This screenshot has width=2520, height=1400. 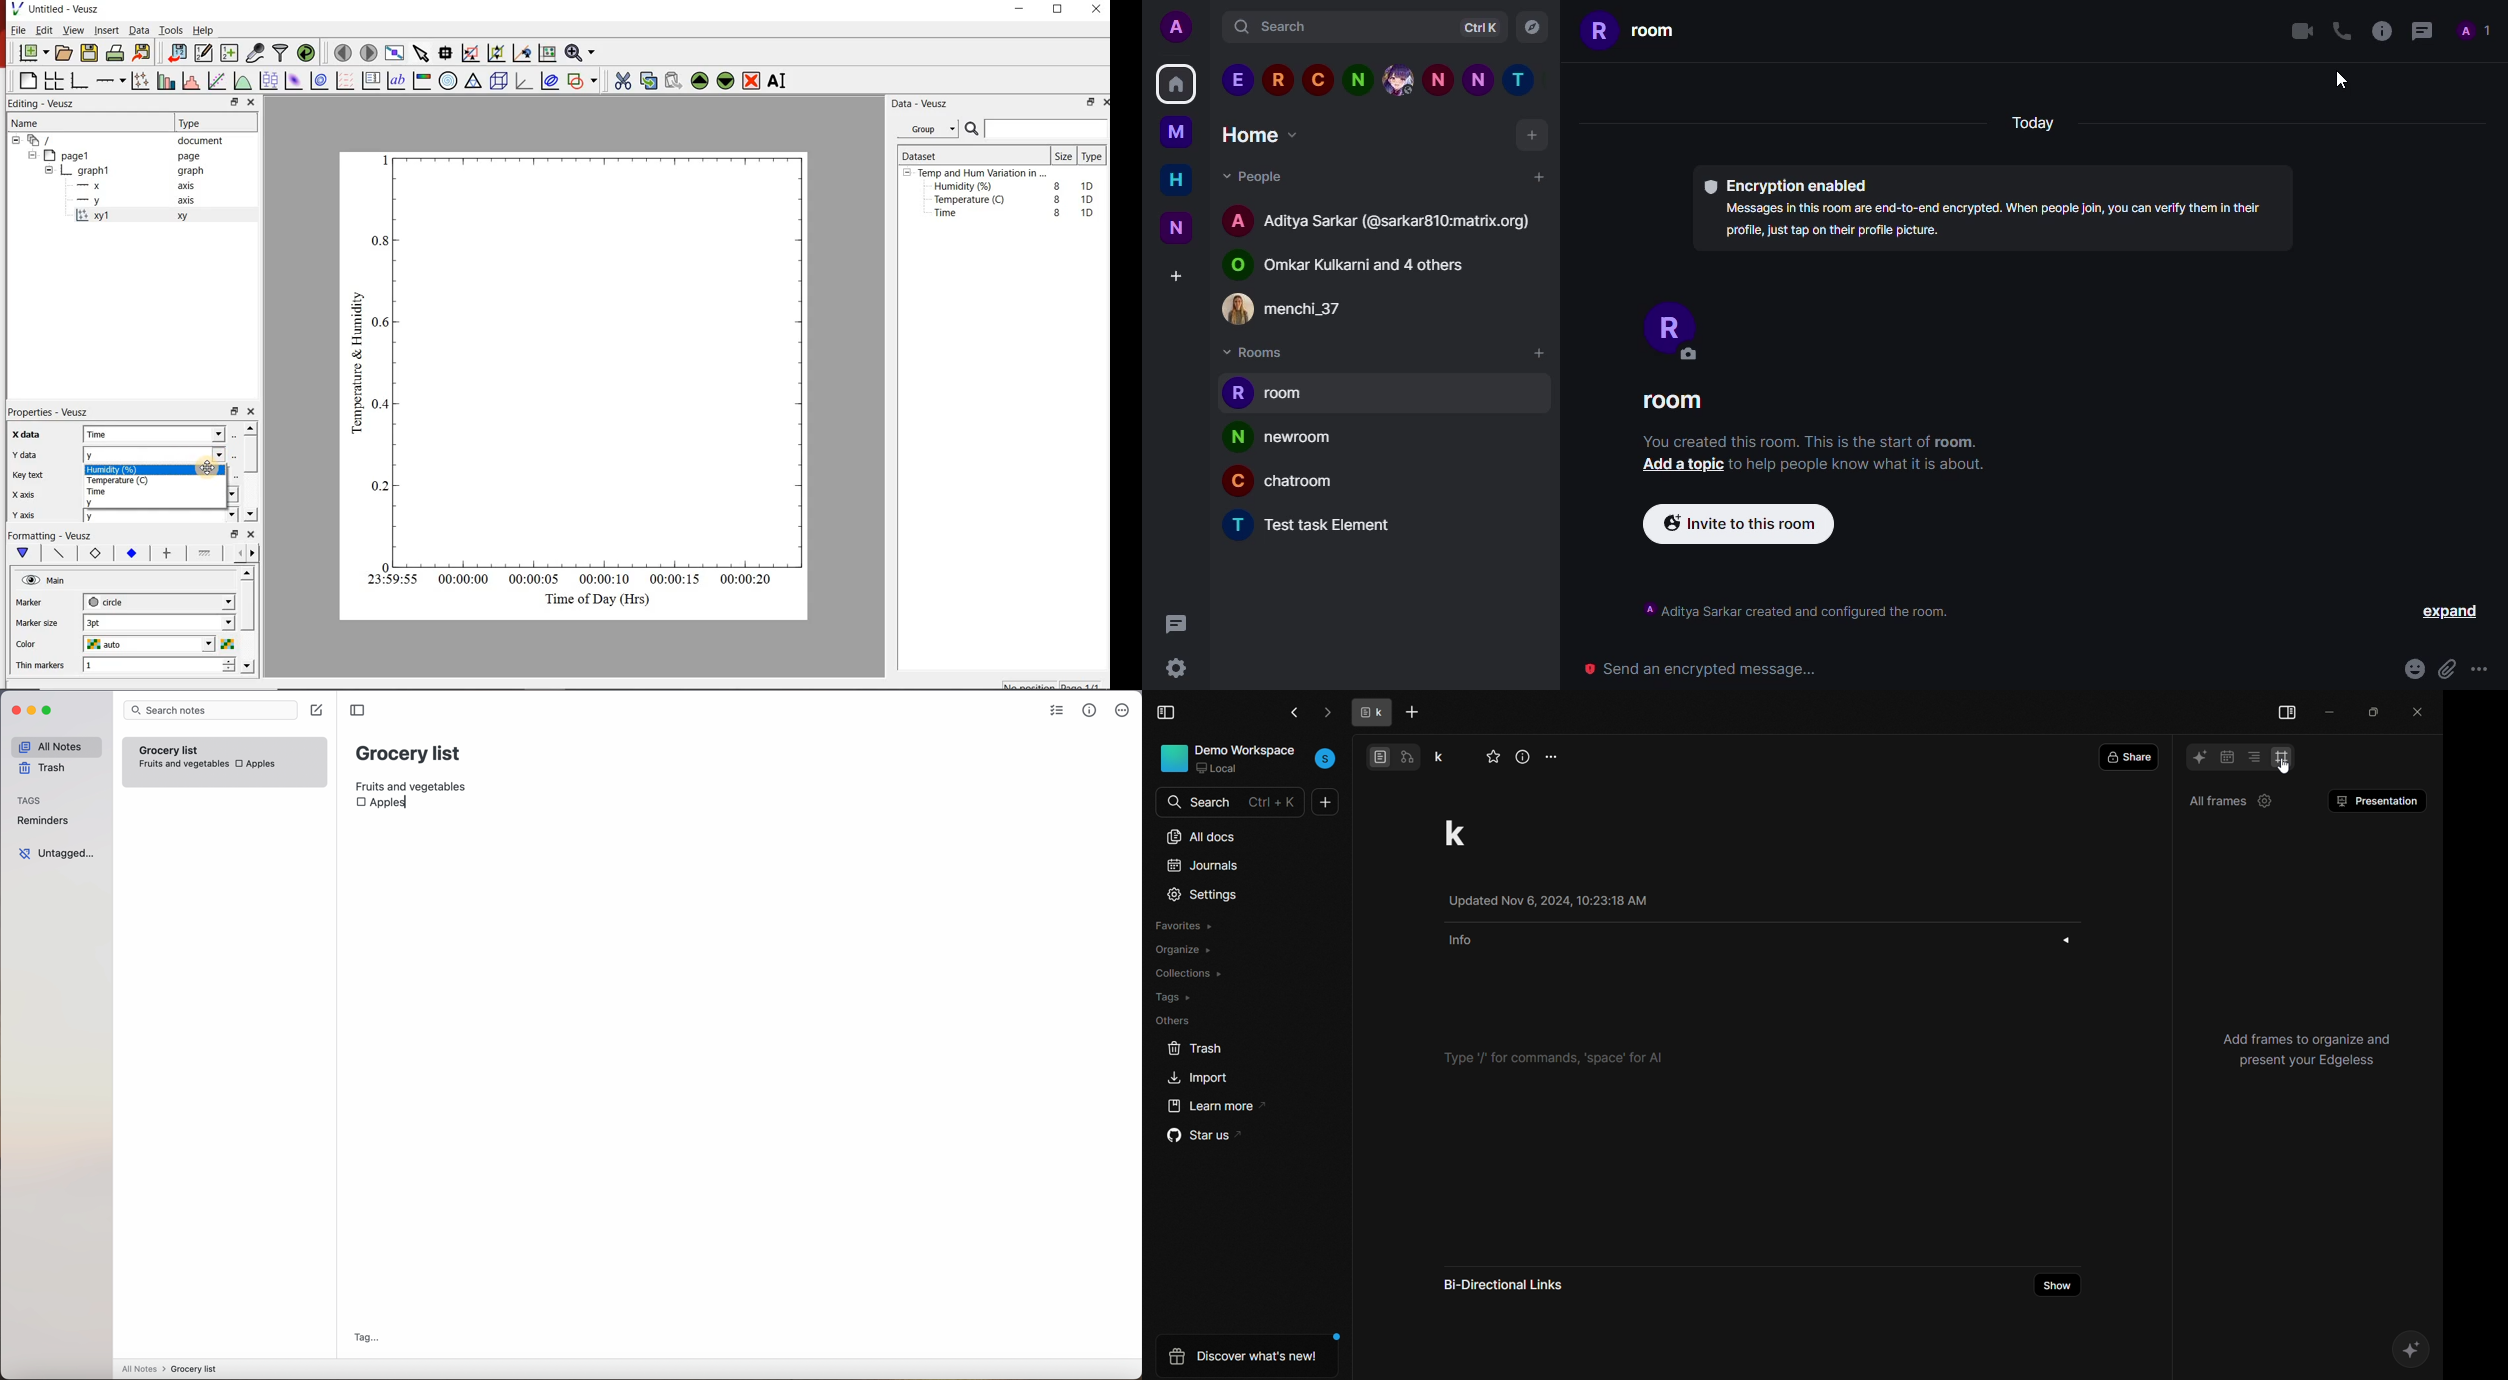 I want to click on cursor, so click(x=2285, y=764).